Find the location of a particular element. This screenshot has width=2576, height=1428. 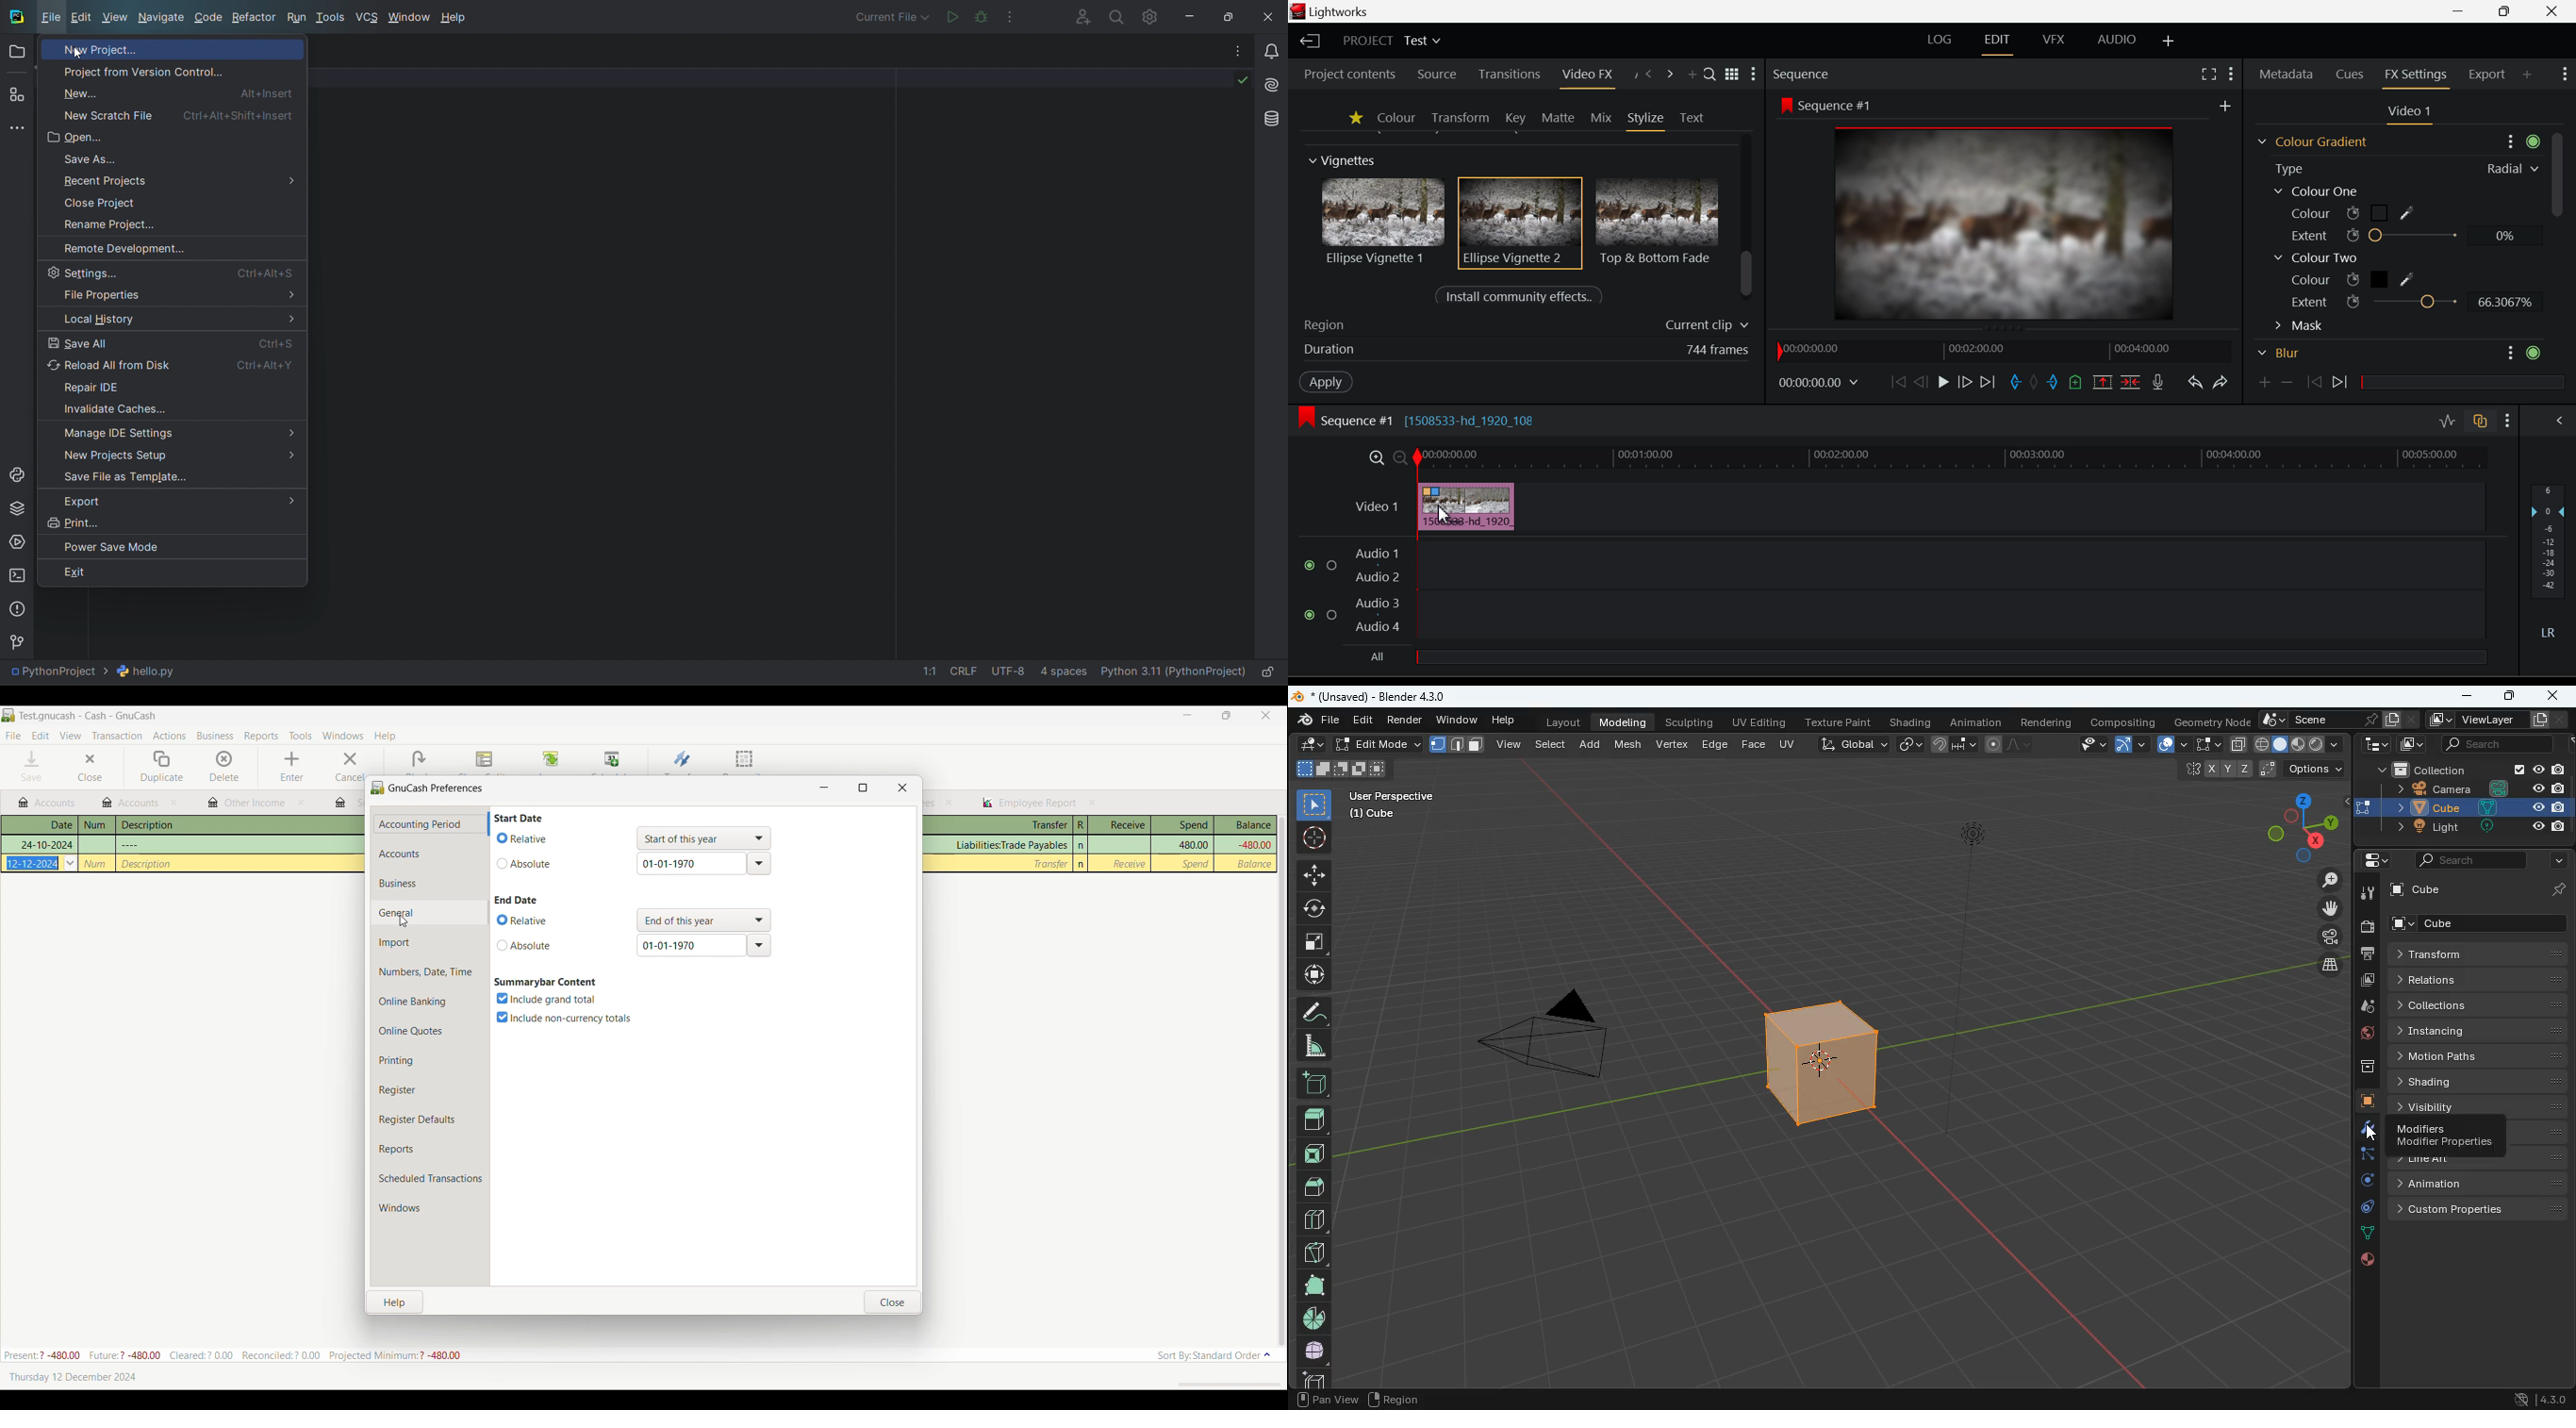

Add keyframe is located at coordinates (2263, 383).